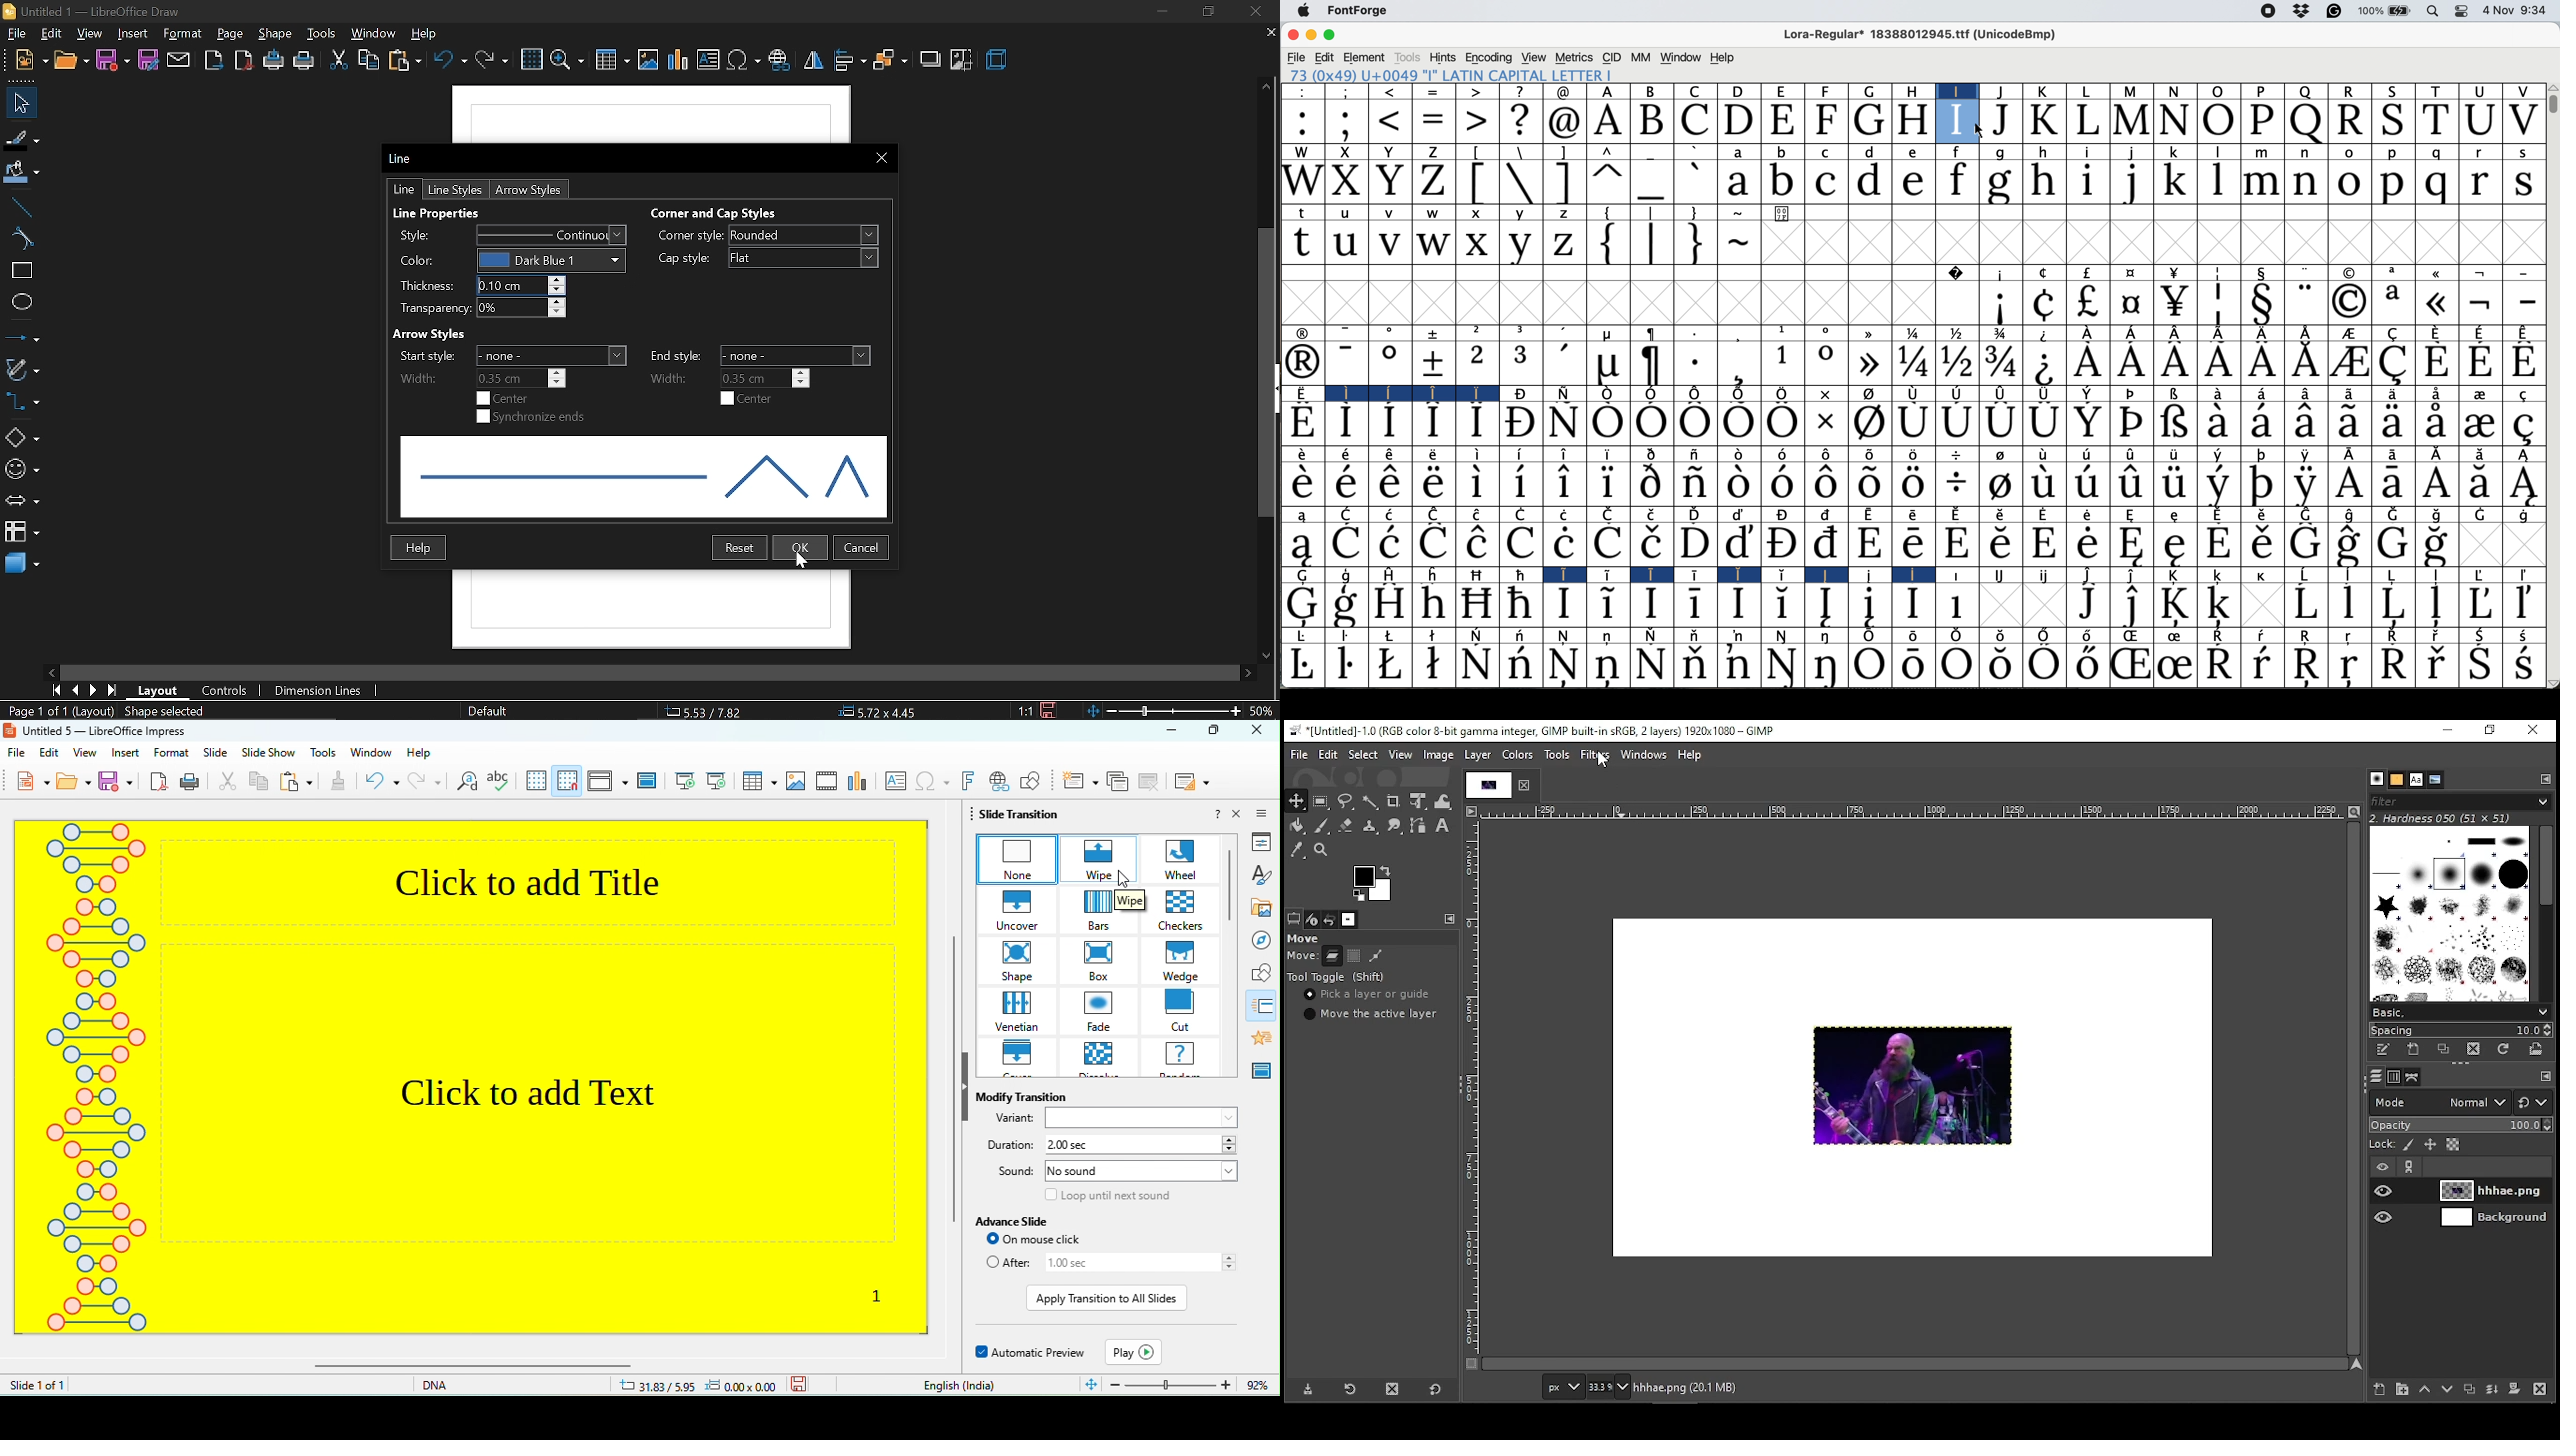 The height and width of the screenshot is (1456, 2576). I want to click on move left, so click(54, 670).